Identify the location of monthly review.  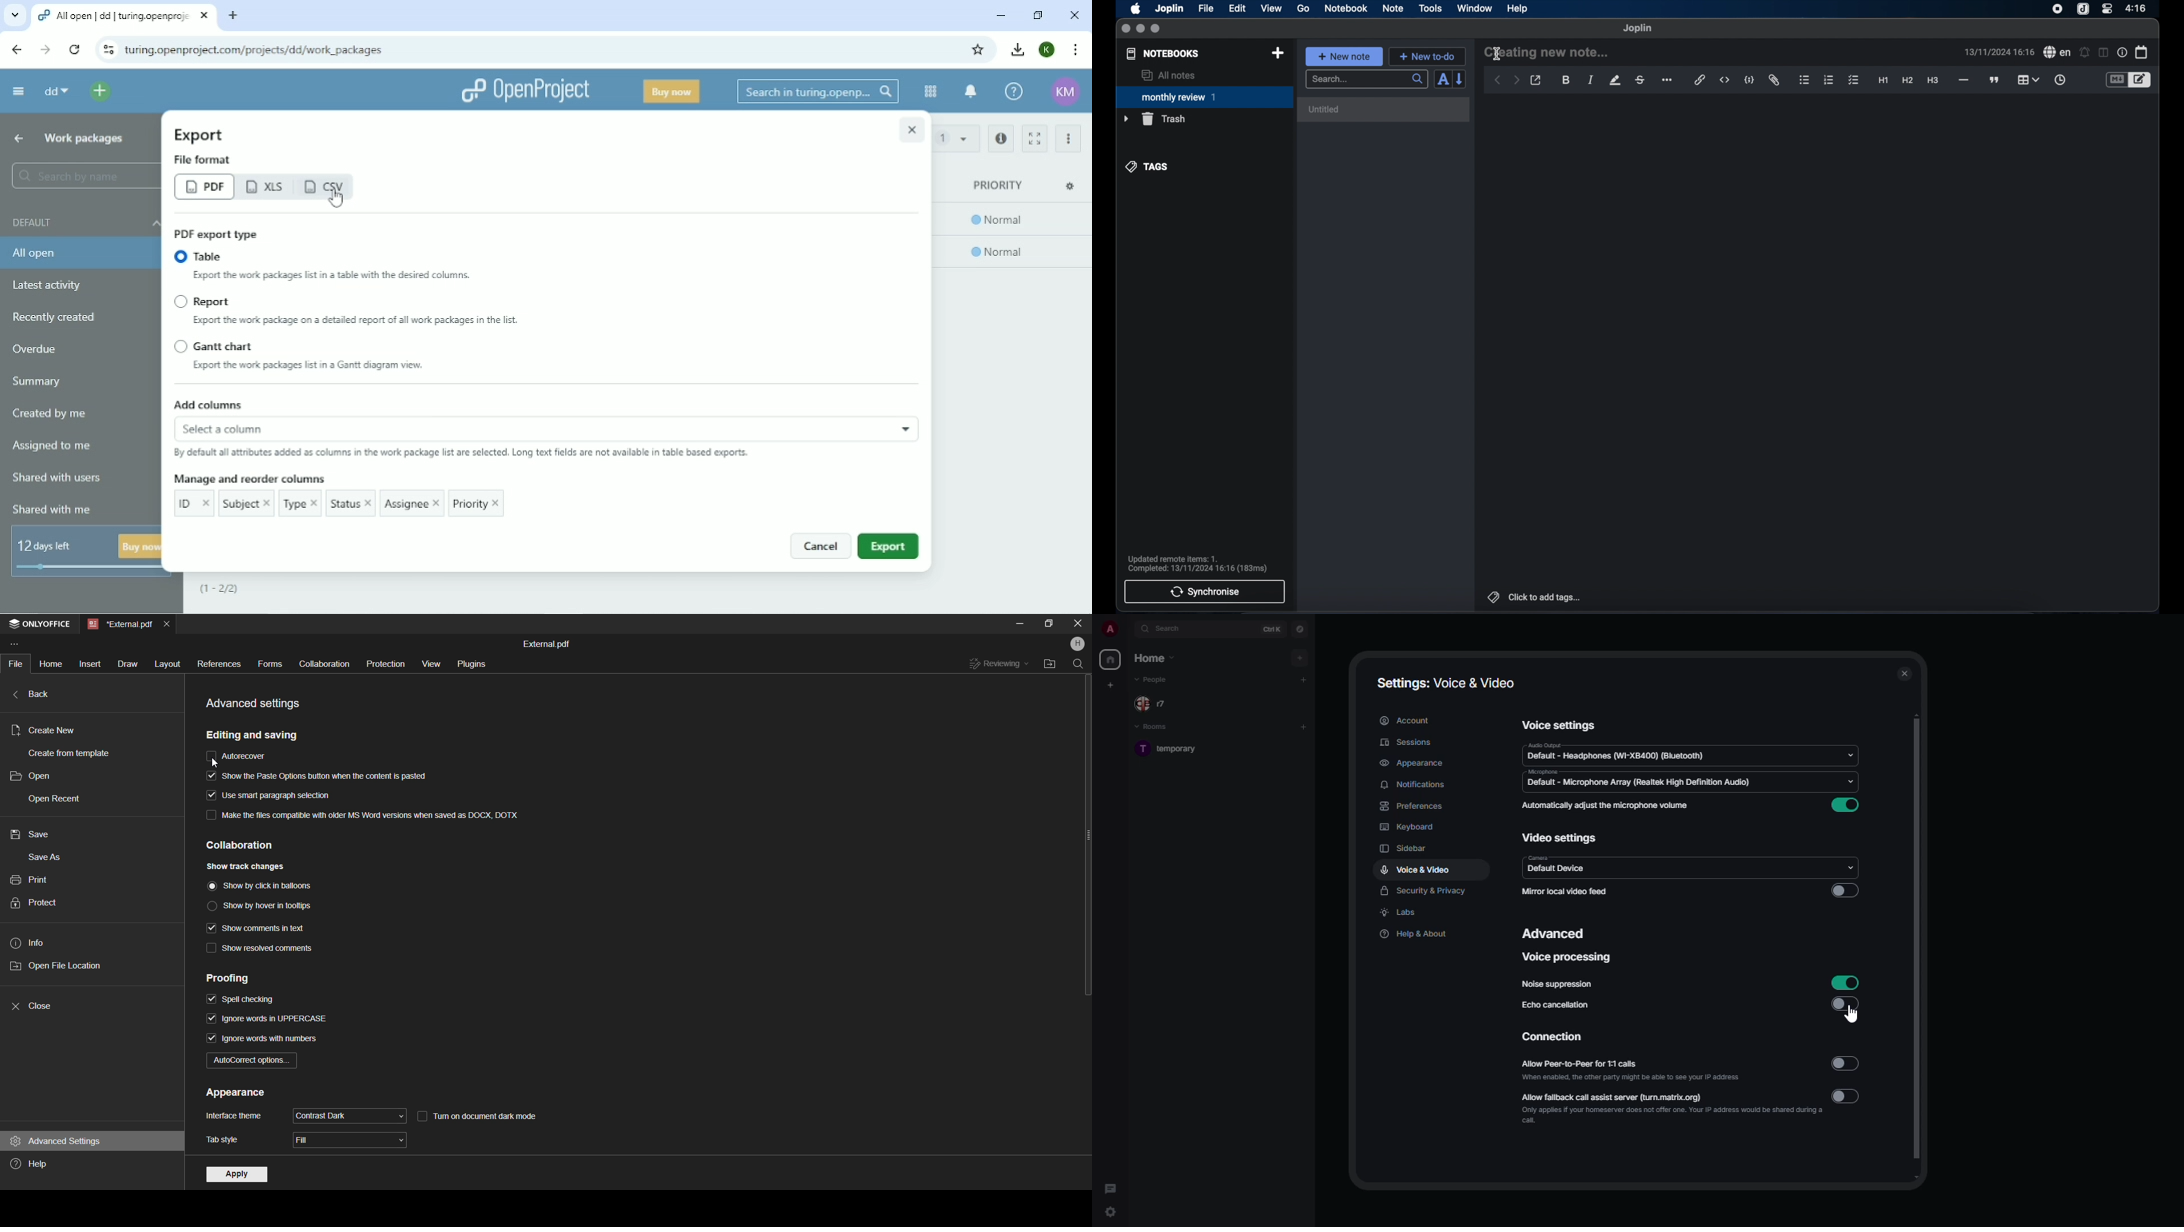
(1205, 96).